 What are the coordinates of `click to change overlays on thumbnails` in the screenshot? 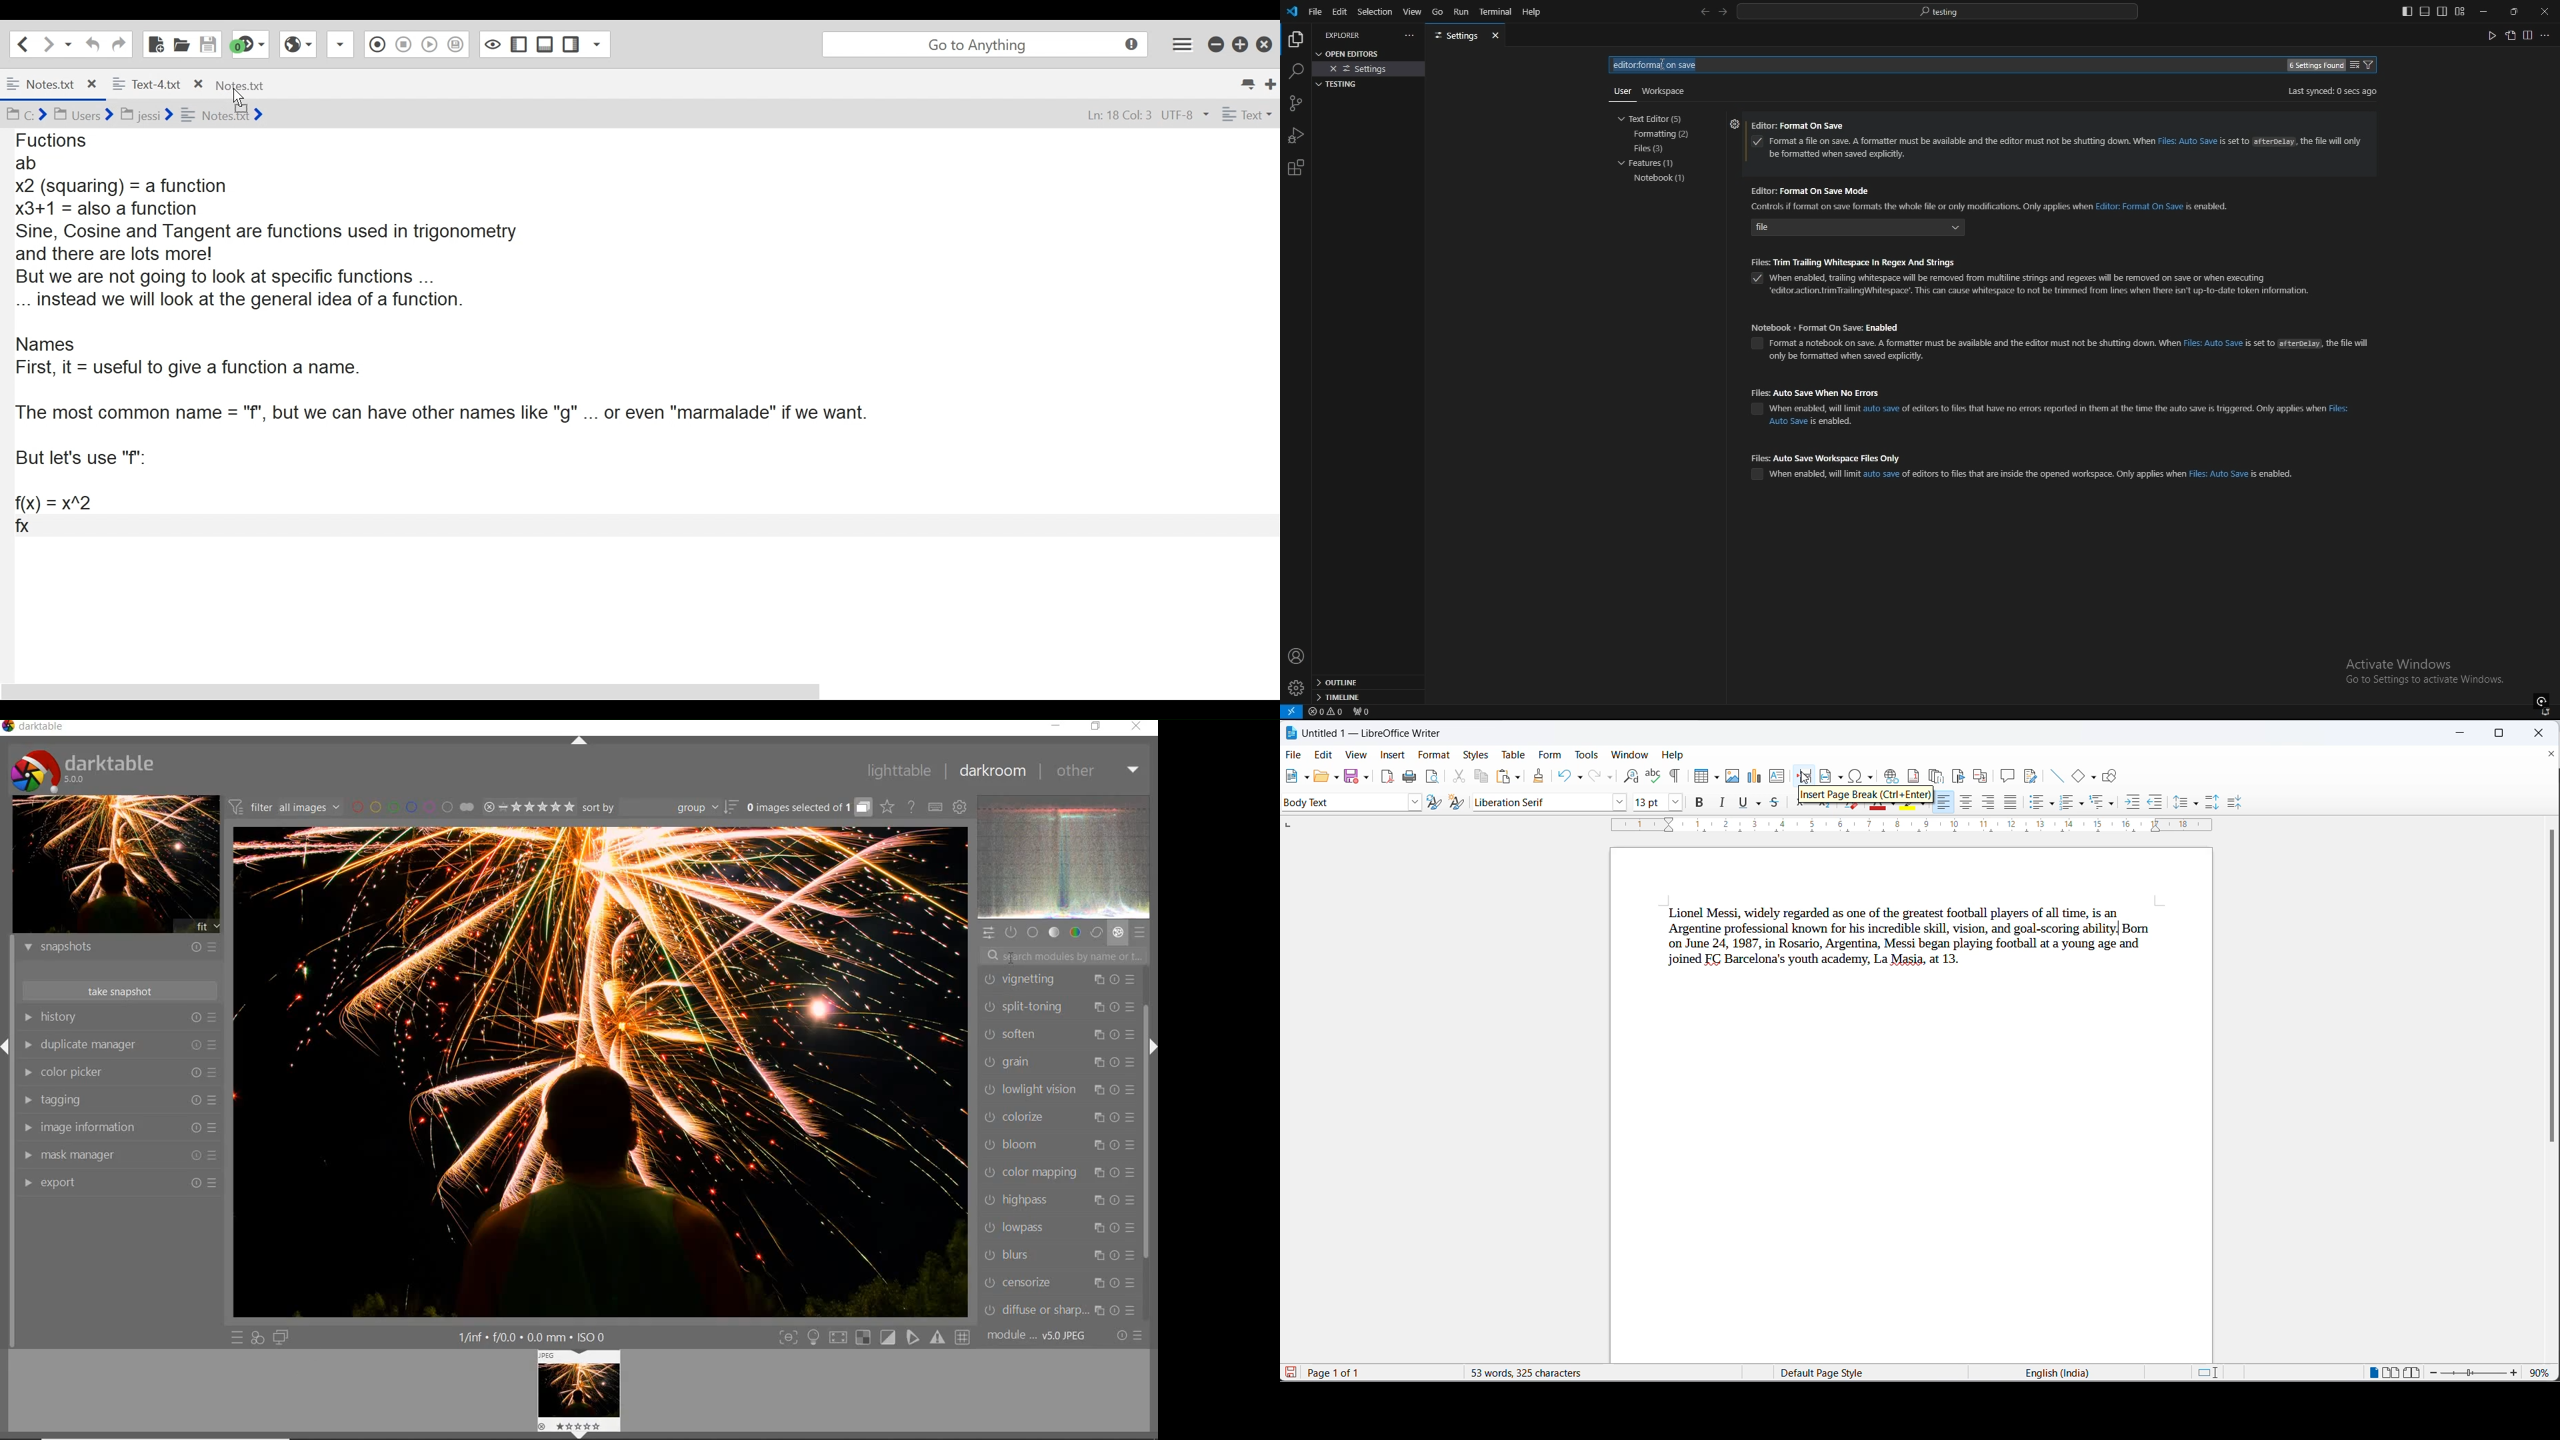 It's located at (886, 806).